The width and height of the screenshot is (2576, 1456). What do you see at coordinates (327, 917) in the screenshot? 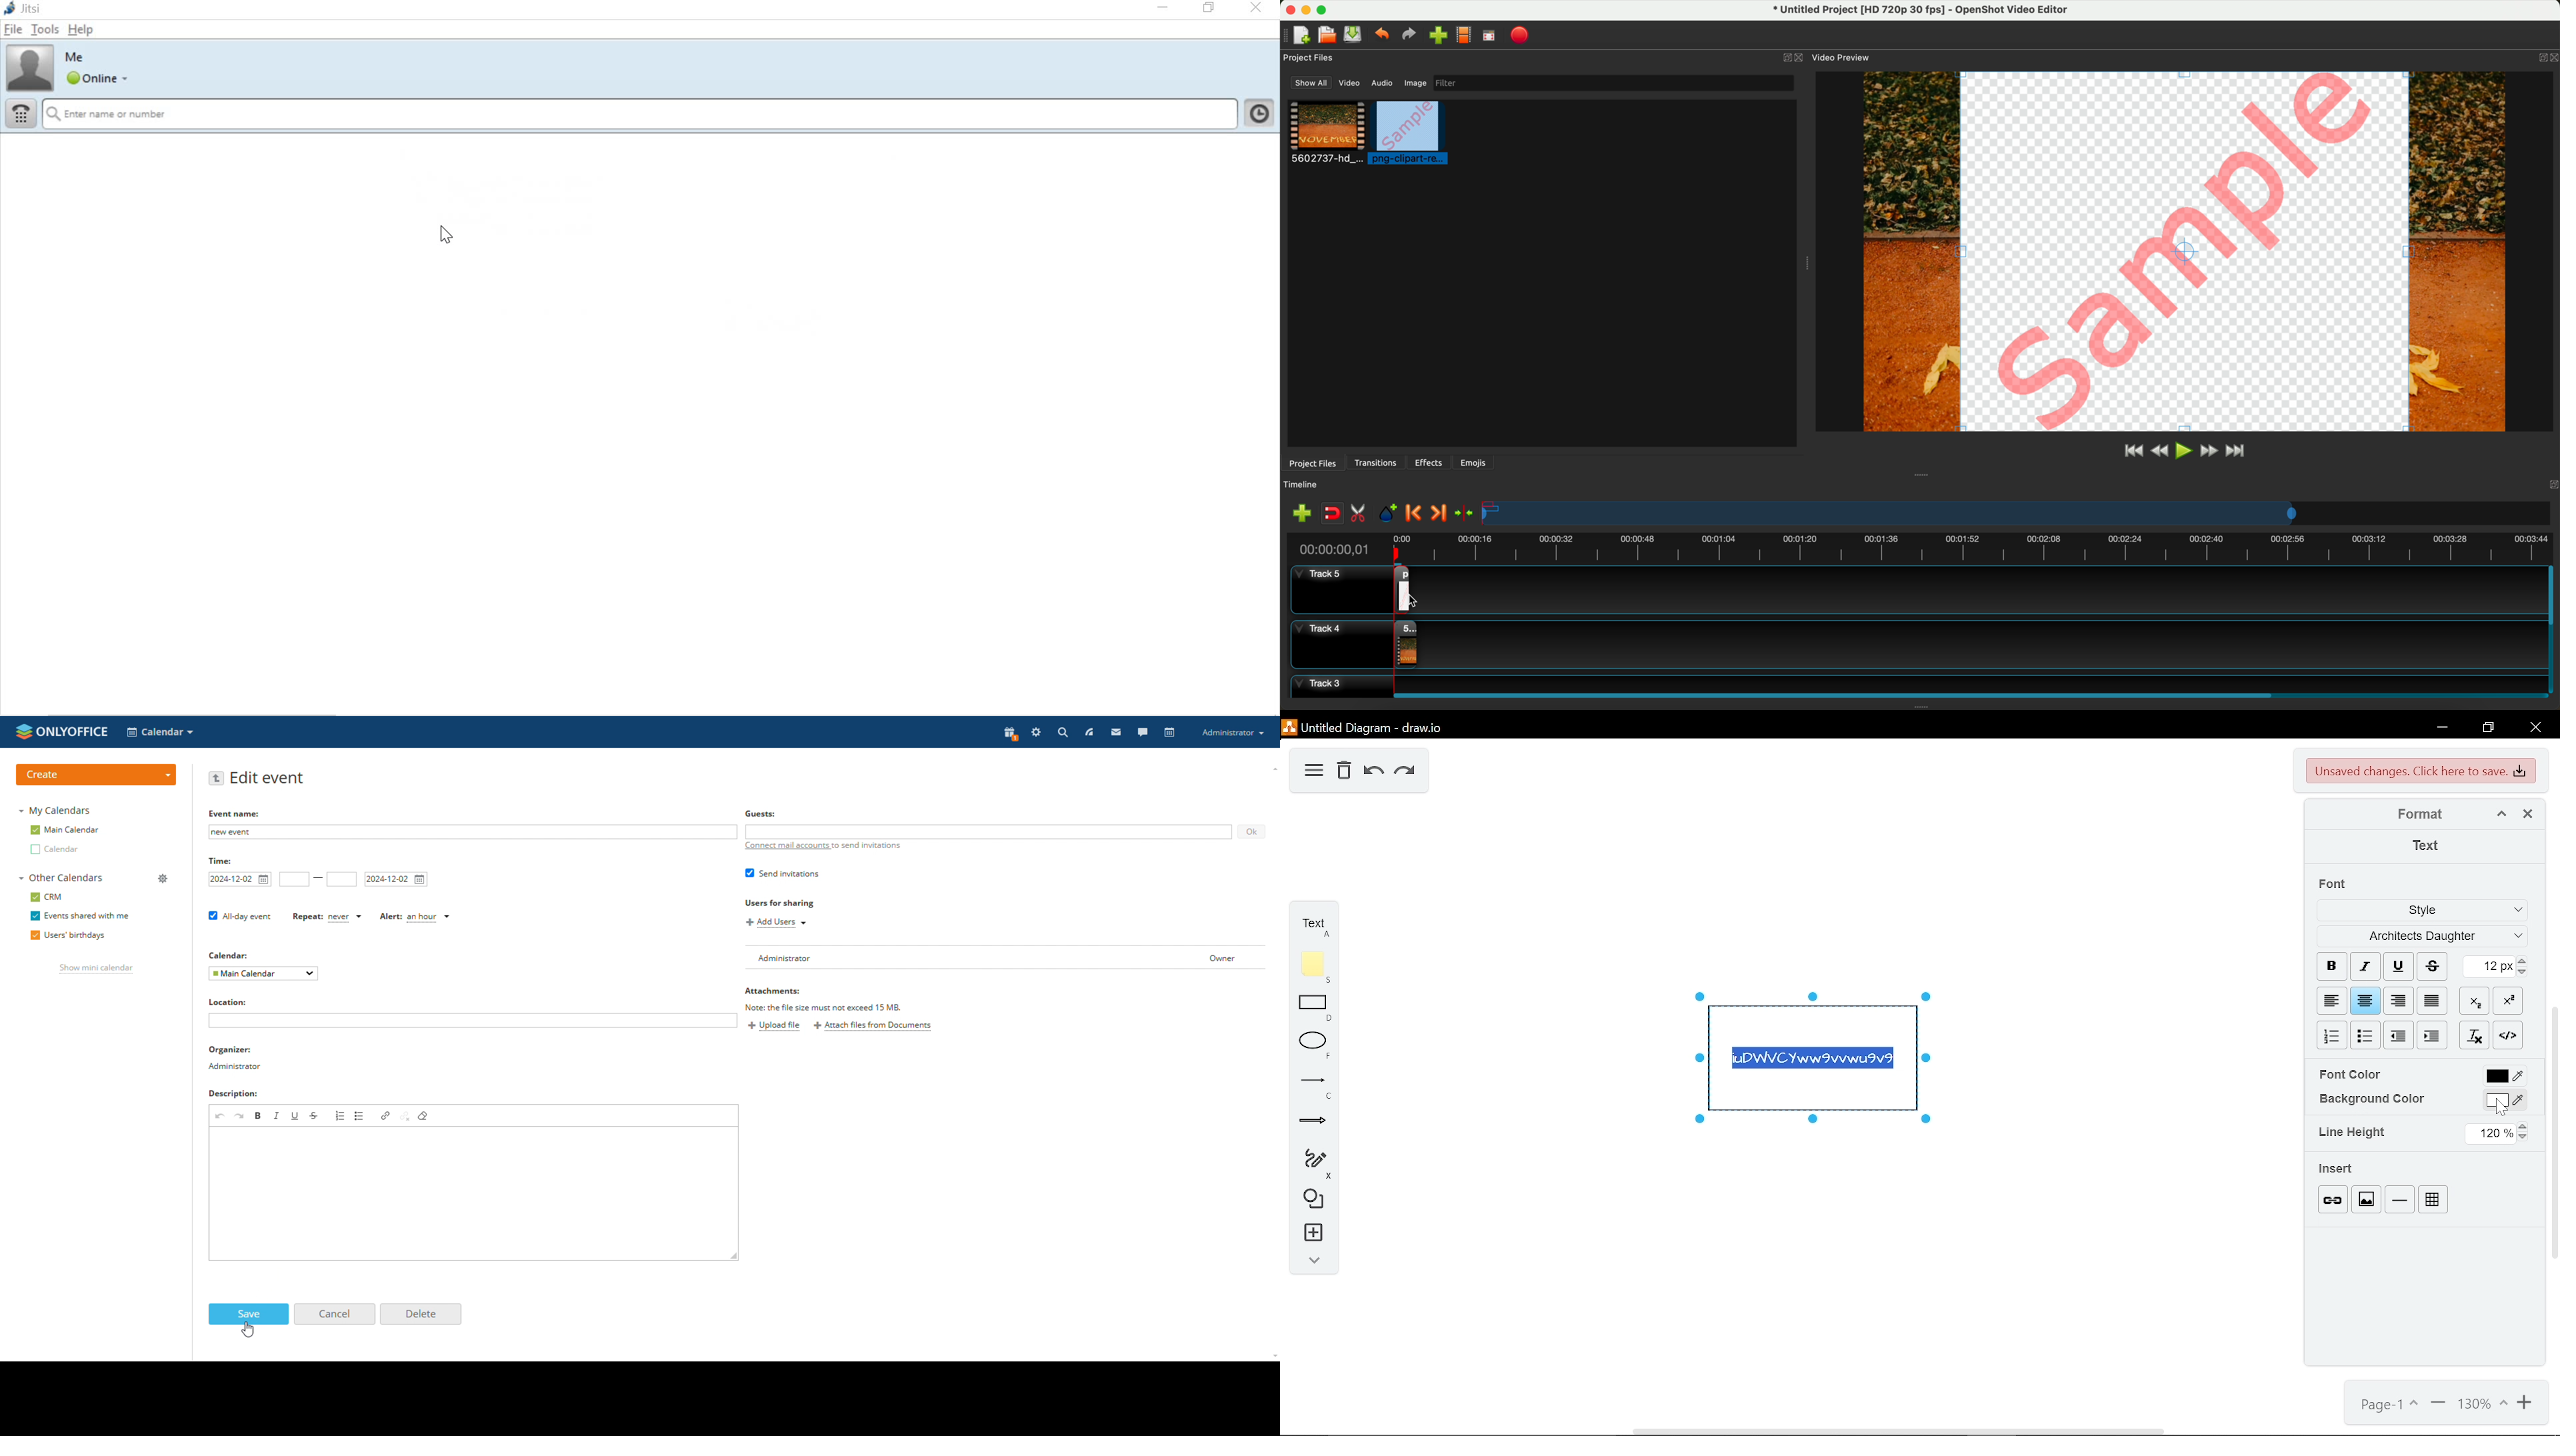
I see `set repetition` at bounding box center [327, 917].